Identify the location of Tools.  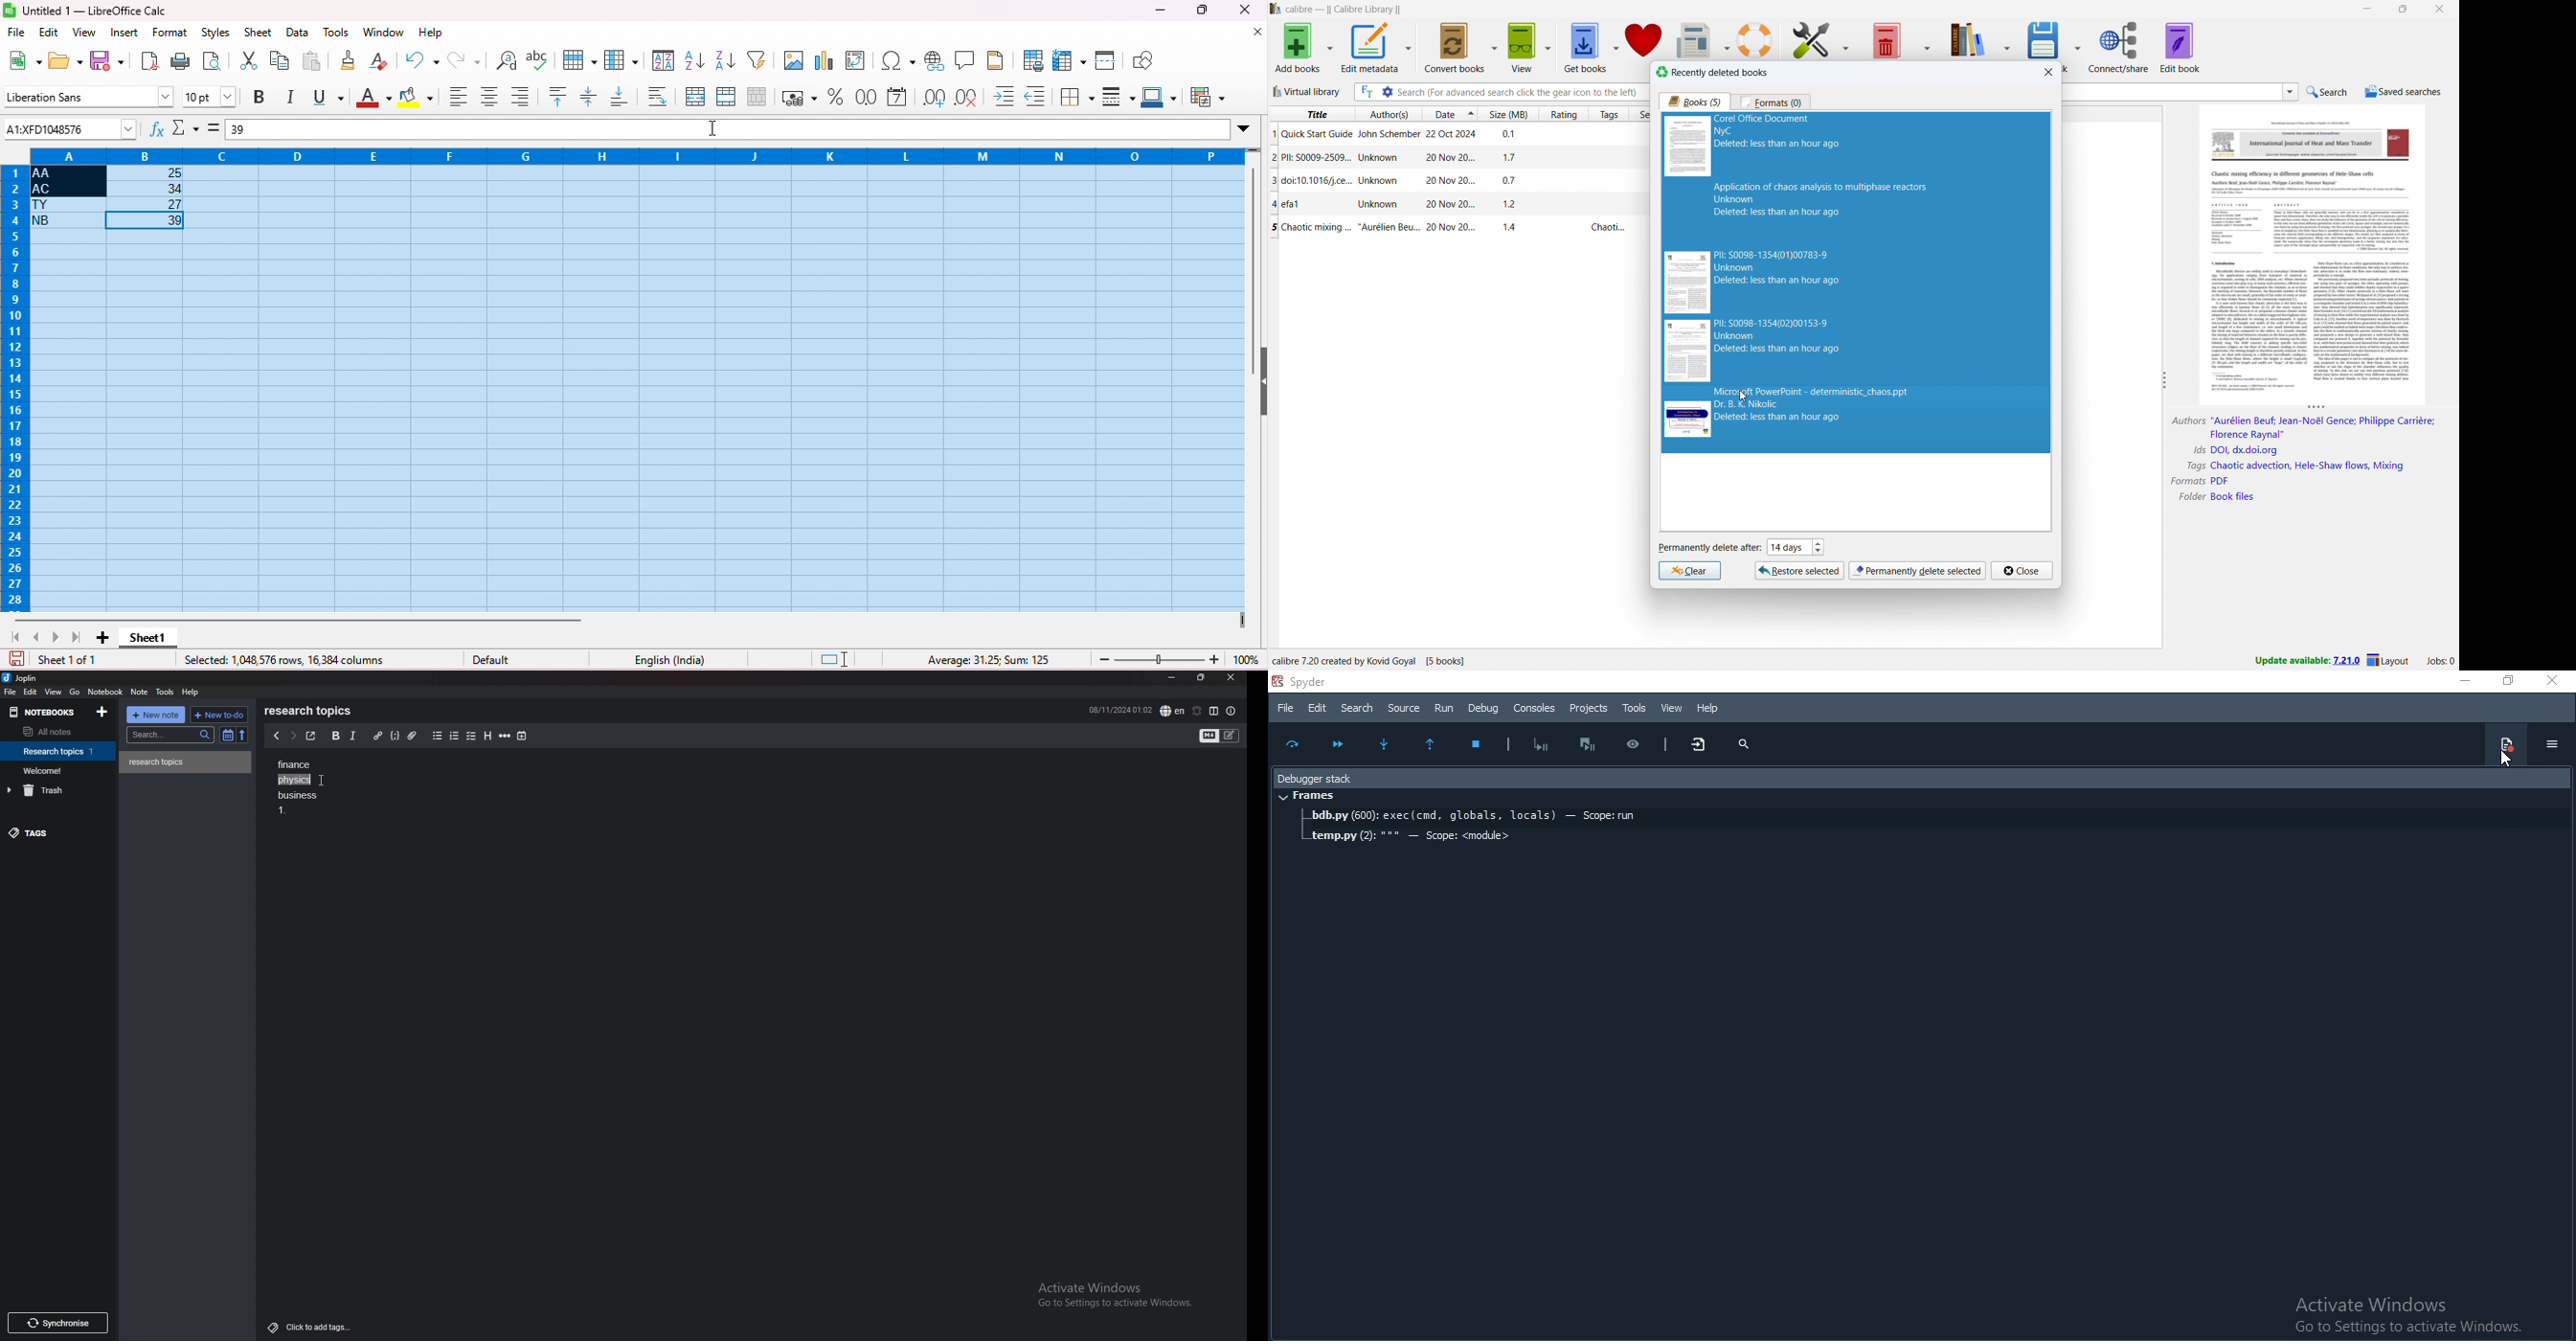
(1634, 708).